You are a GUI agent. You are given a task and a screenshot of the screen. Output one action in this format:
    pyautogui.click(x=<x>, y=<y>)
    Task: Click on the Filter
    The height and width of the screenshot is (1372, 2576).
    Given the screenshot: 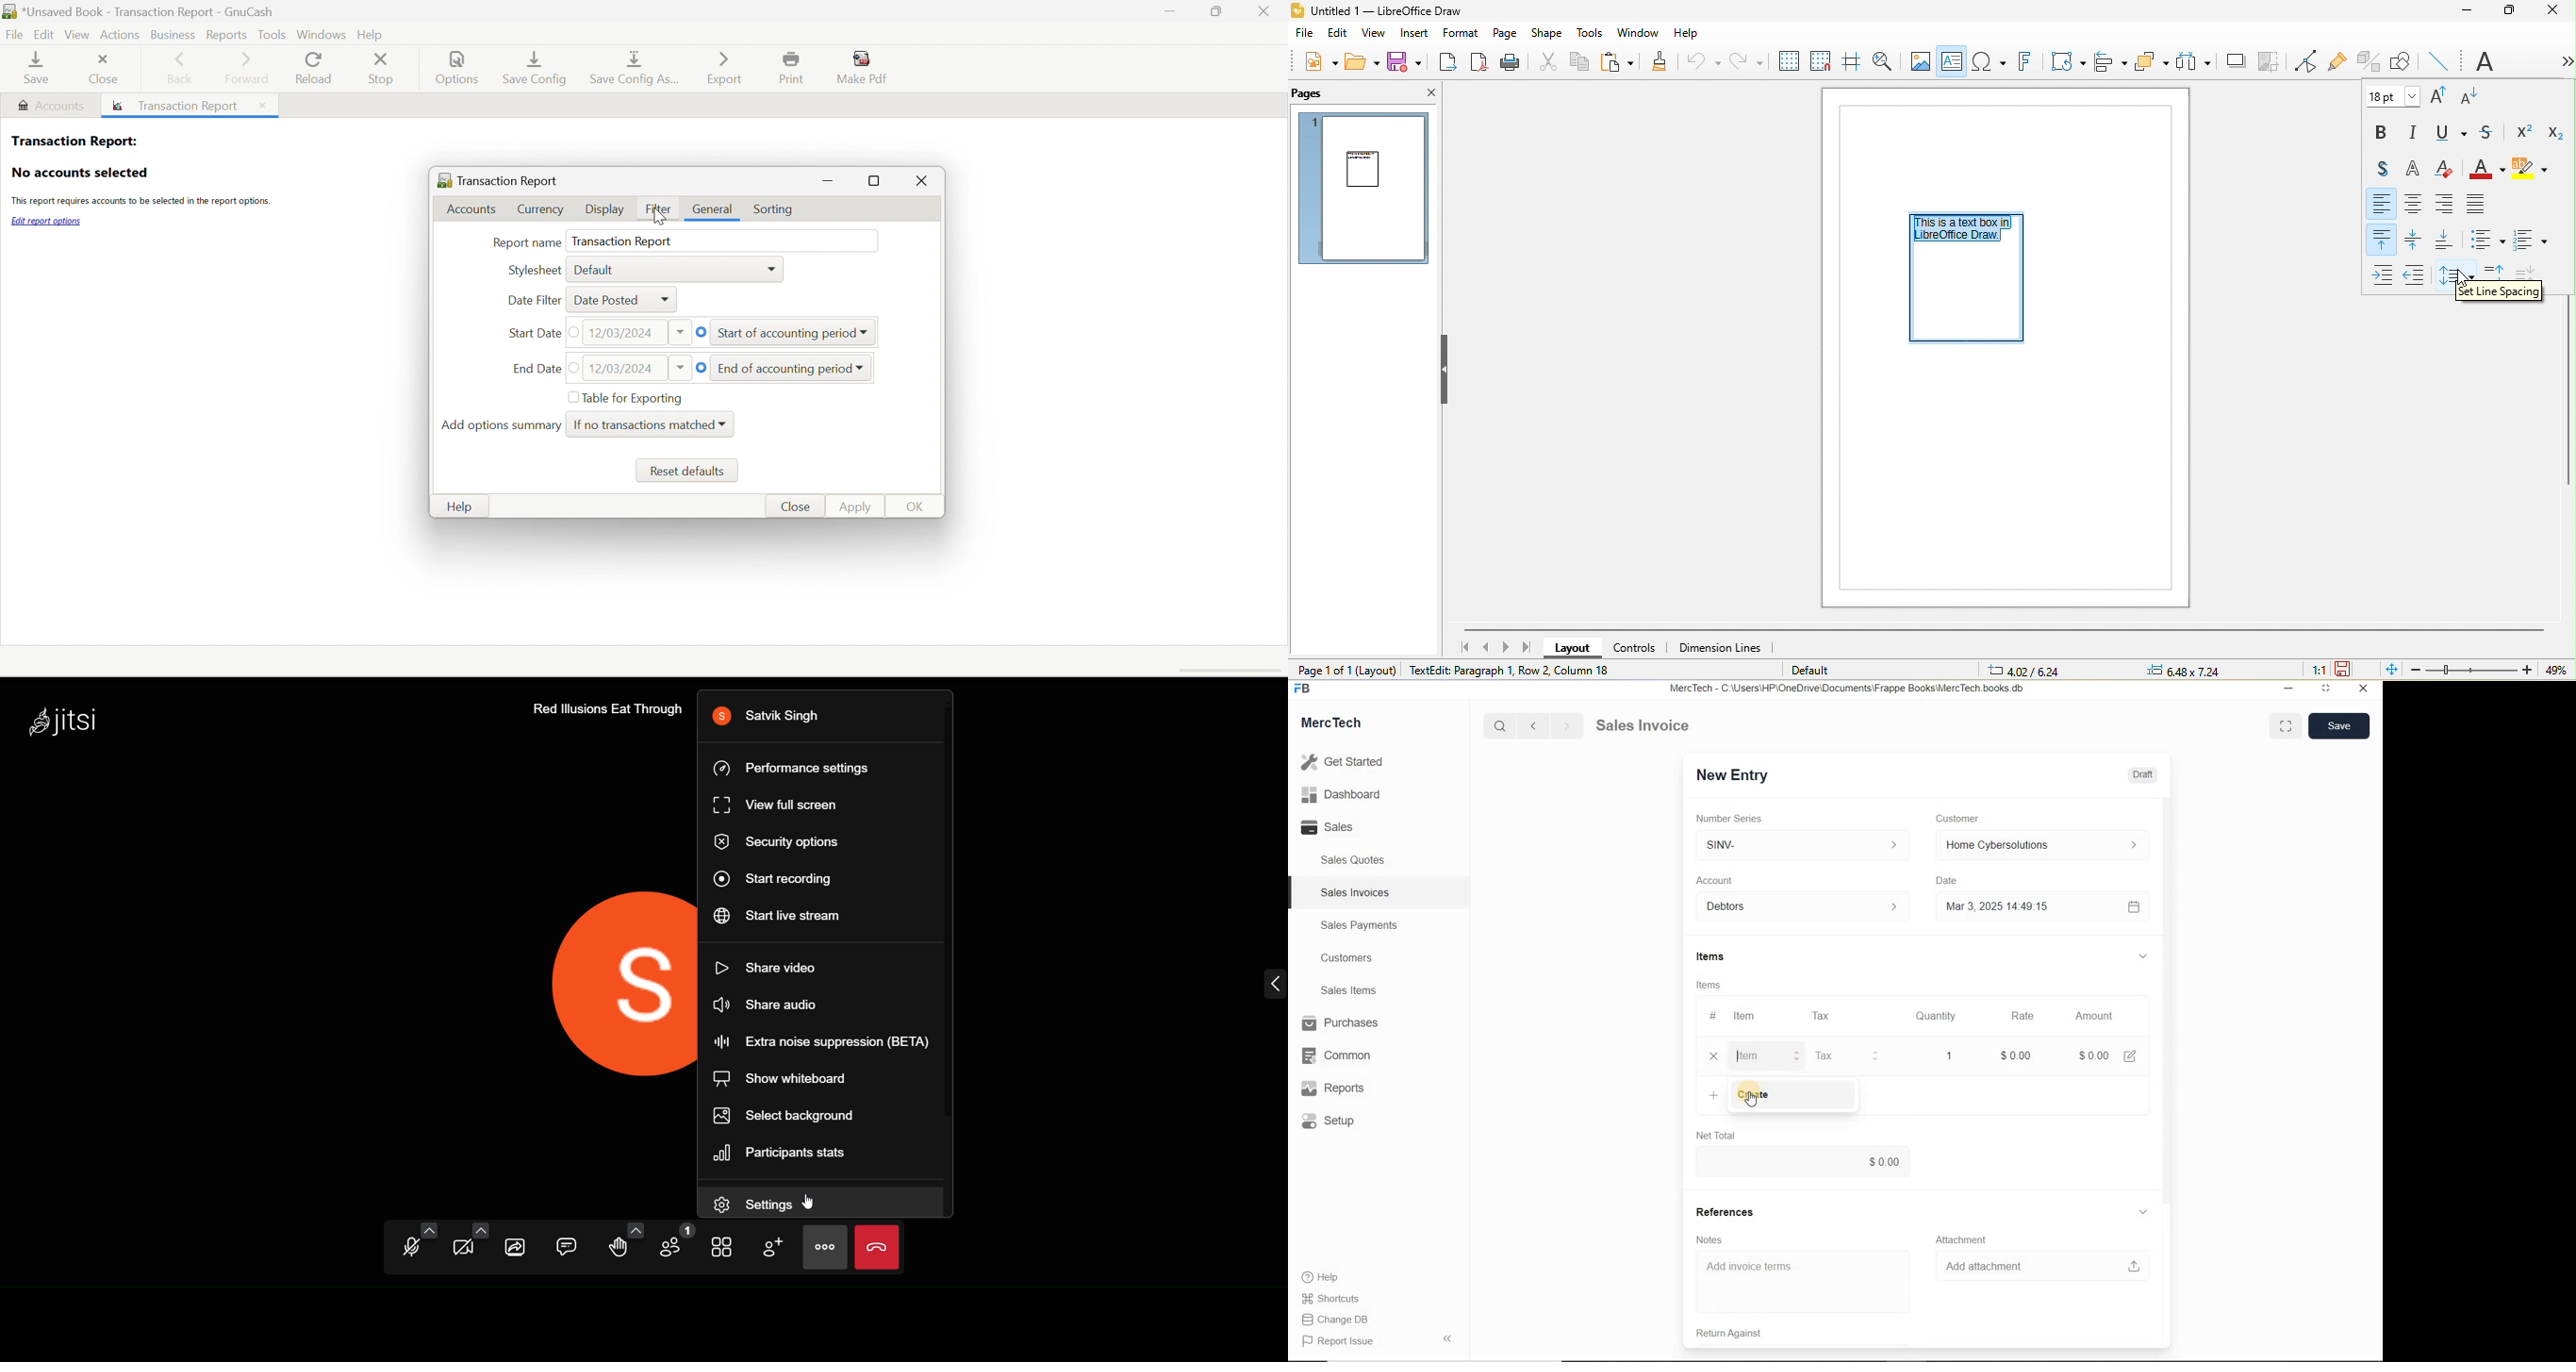 What is the action you would take?
    pyautogui.click(x=661, y=210)
    